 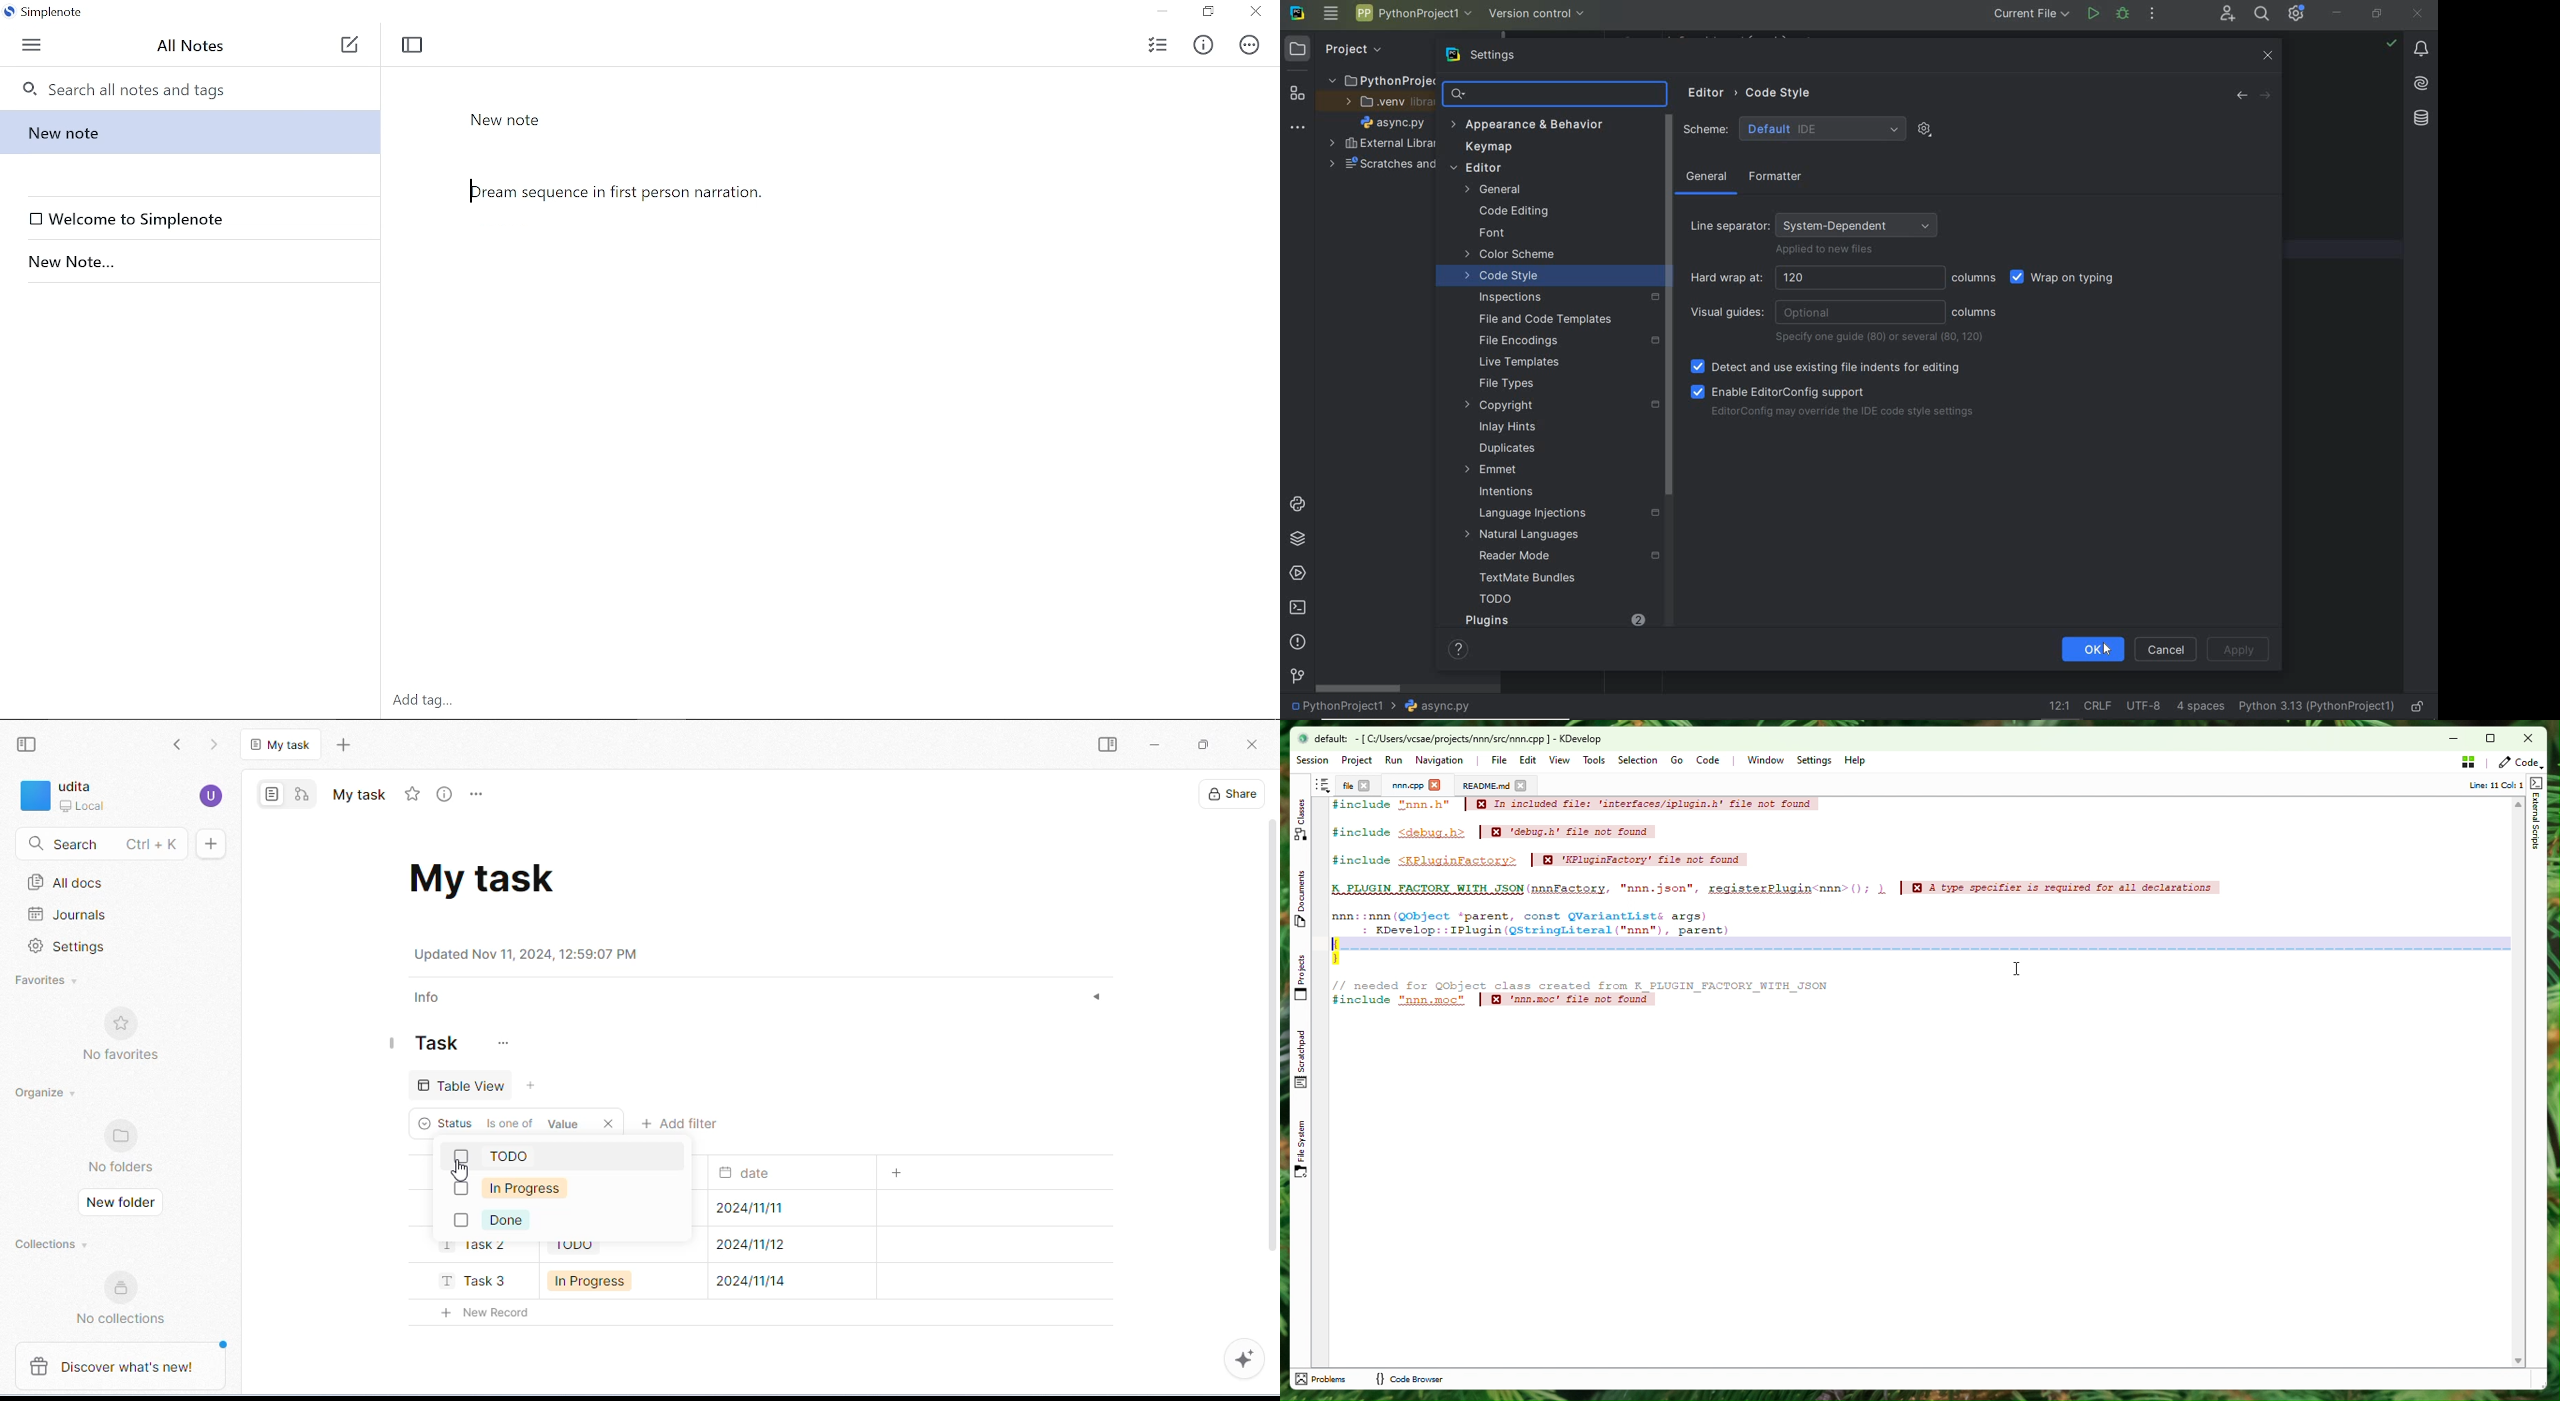 What do you see at coordinates (752, 1207) in the screenshot?
I see `submission date for task1` at bounding box center [752, 1207].